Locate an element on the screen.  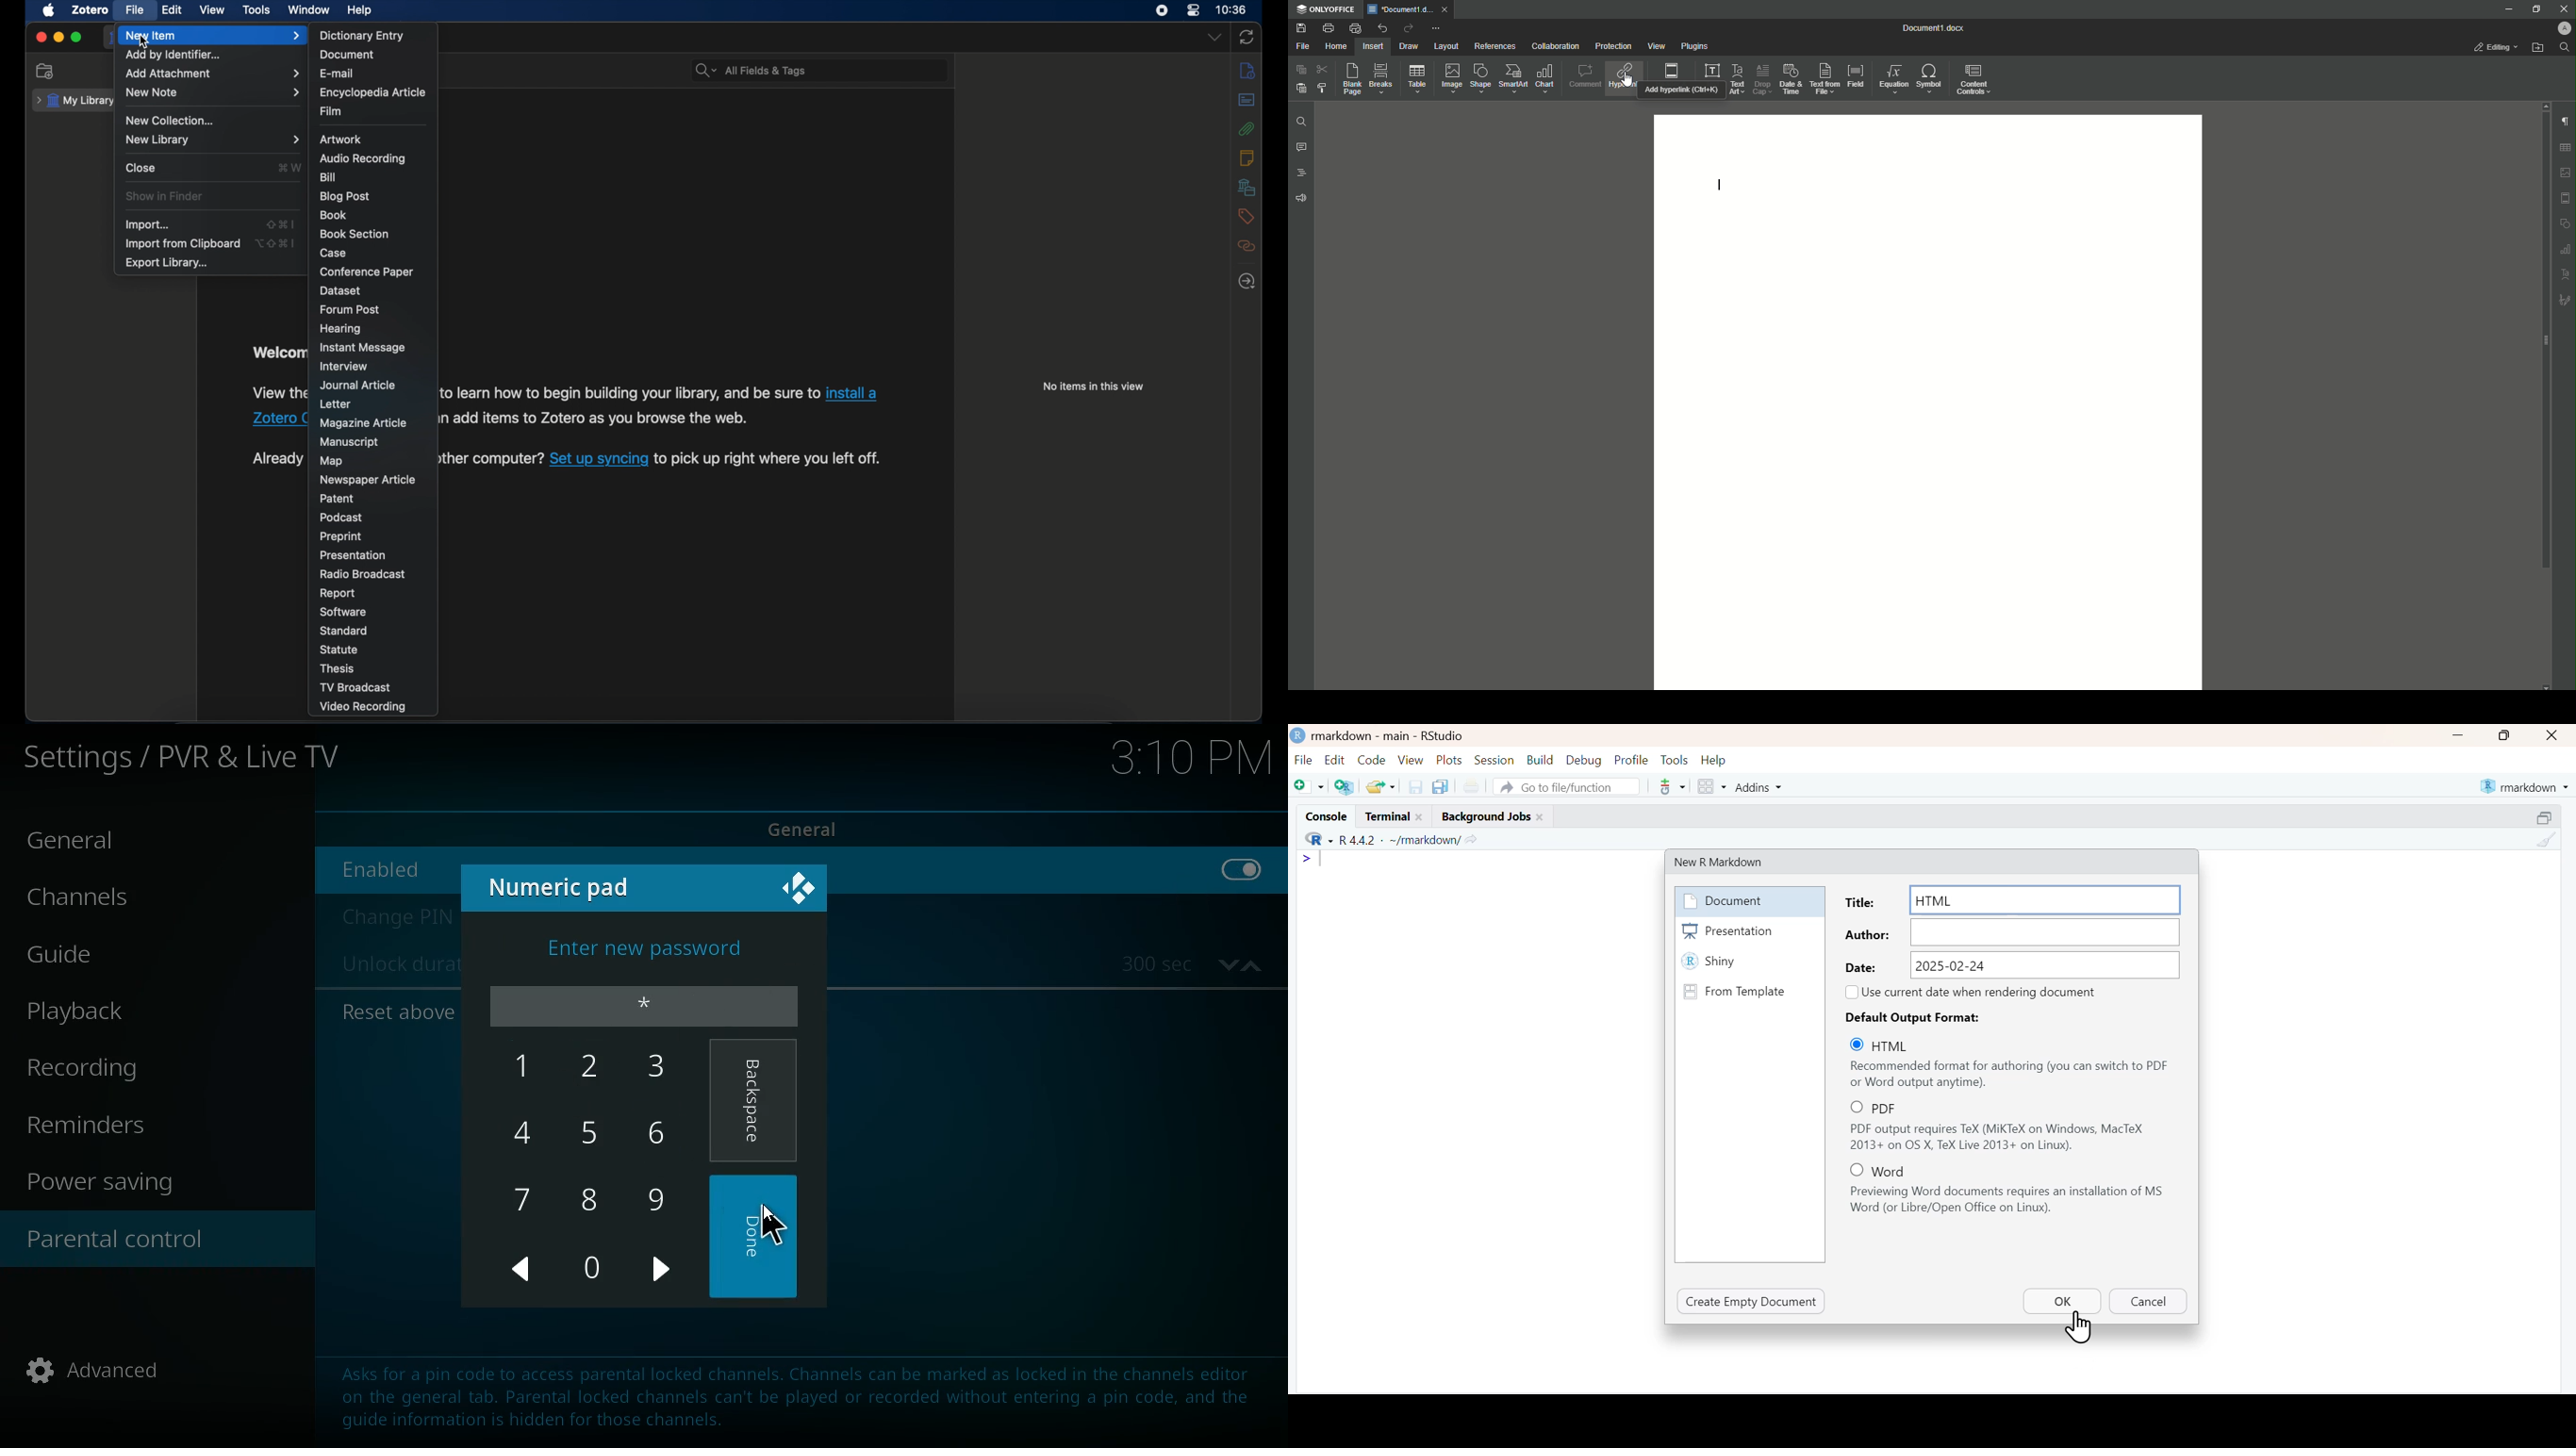
Go to file/function is located at coordinates (1566, 786).